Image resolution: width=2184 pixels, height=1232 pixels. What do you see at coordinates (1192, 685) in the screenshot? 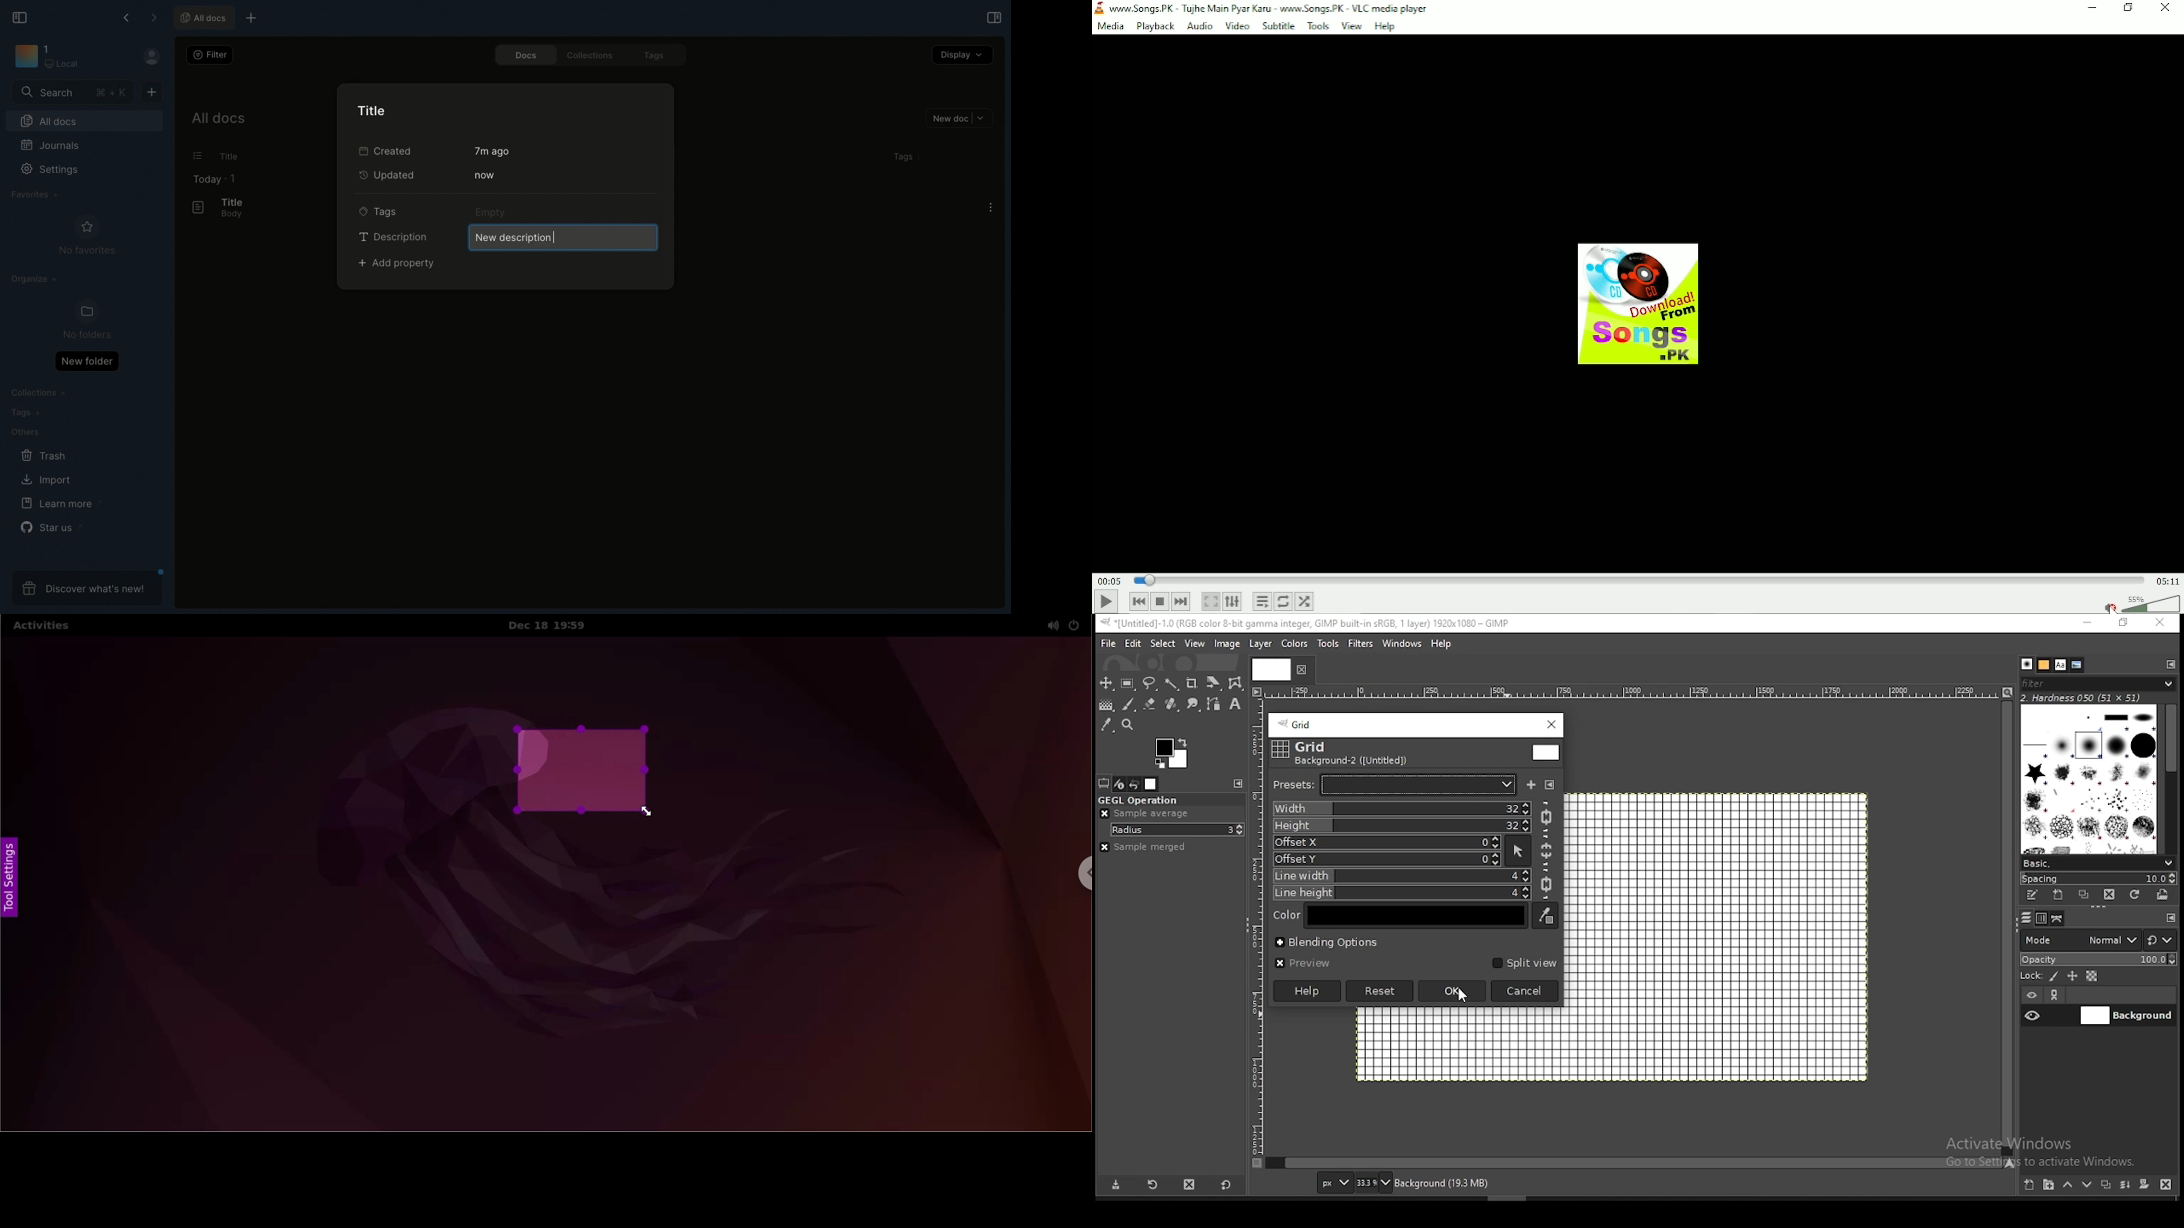
I see `crop tool` at bounding box center [1192, 685].